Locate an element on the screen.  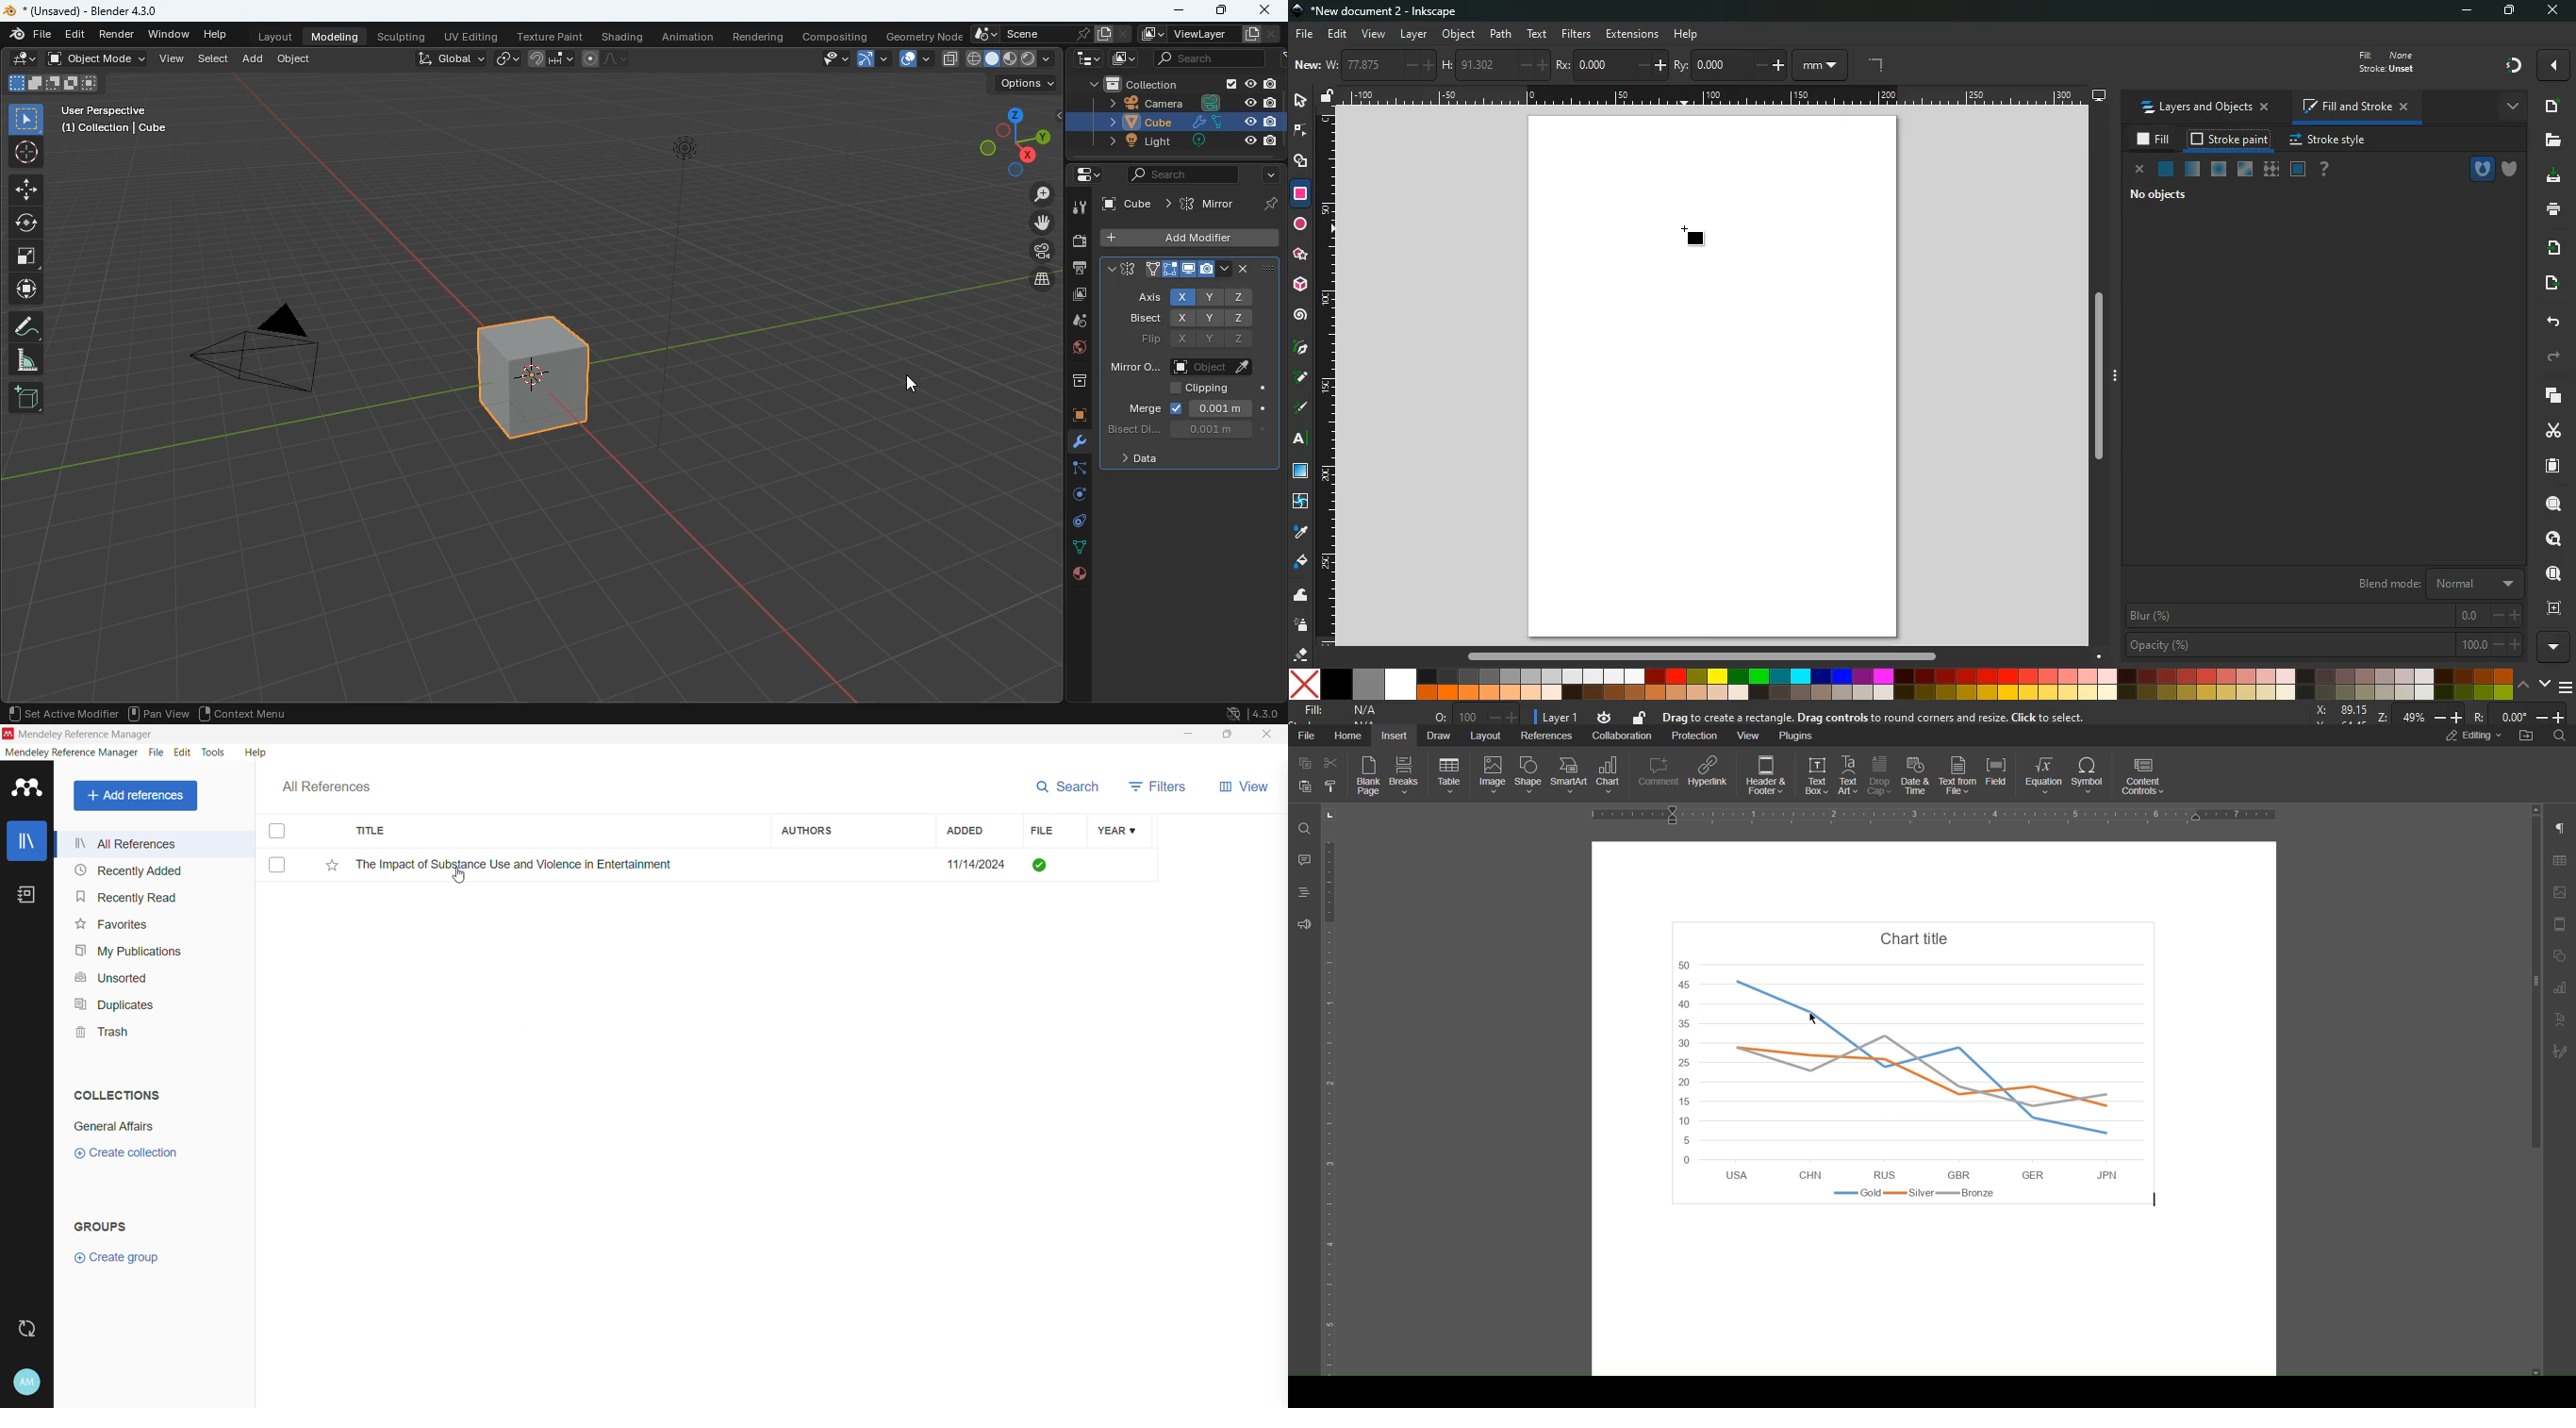
 is located at coordinates (95, 10).